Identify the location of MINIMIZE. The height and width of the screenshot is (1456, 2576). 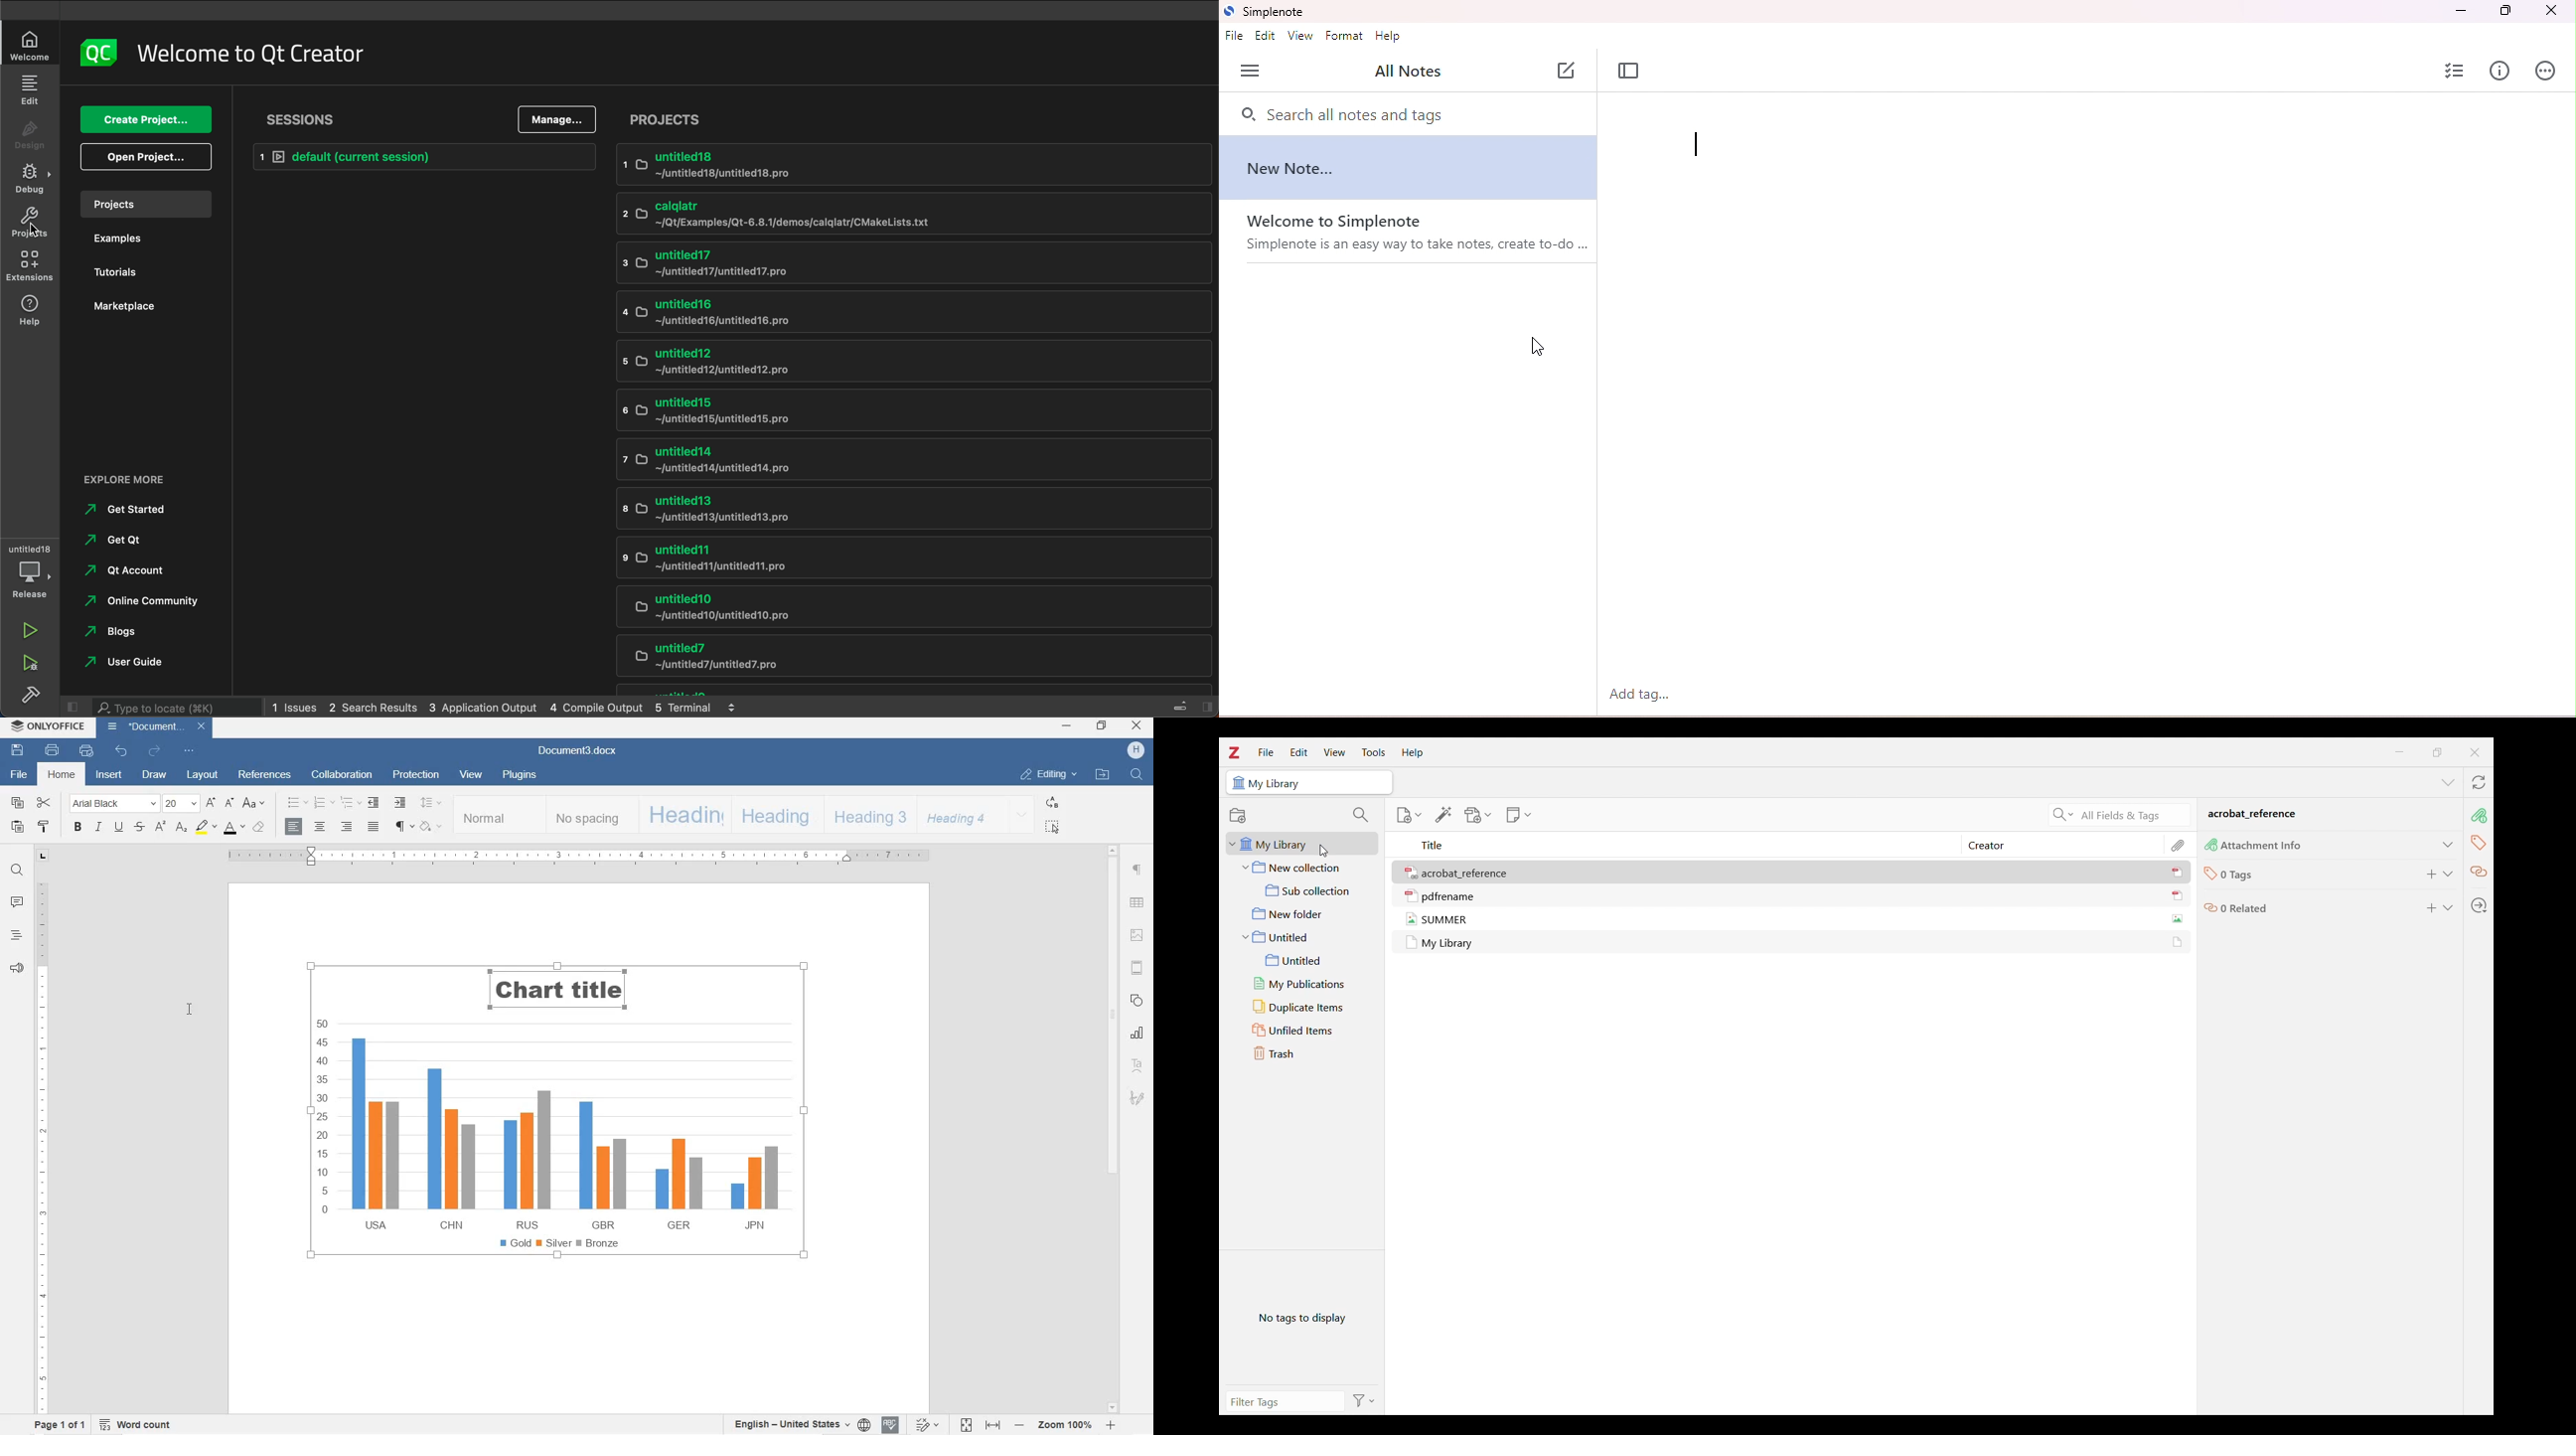
(1068, 726).